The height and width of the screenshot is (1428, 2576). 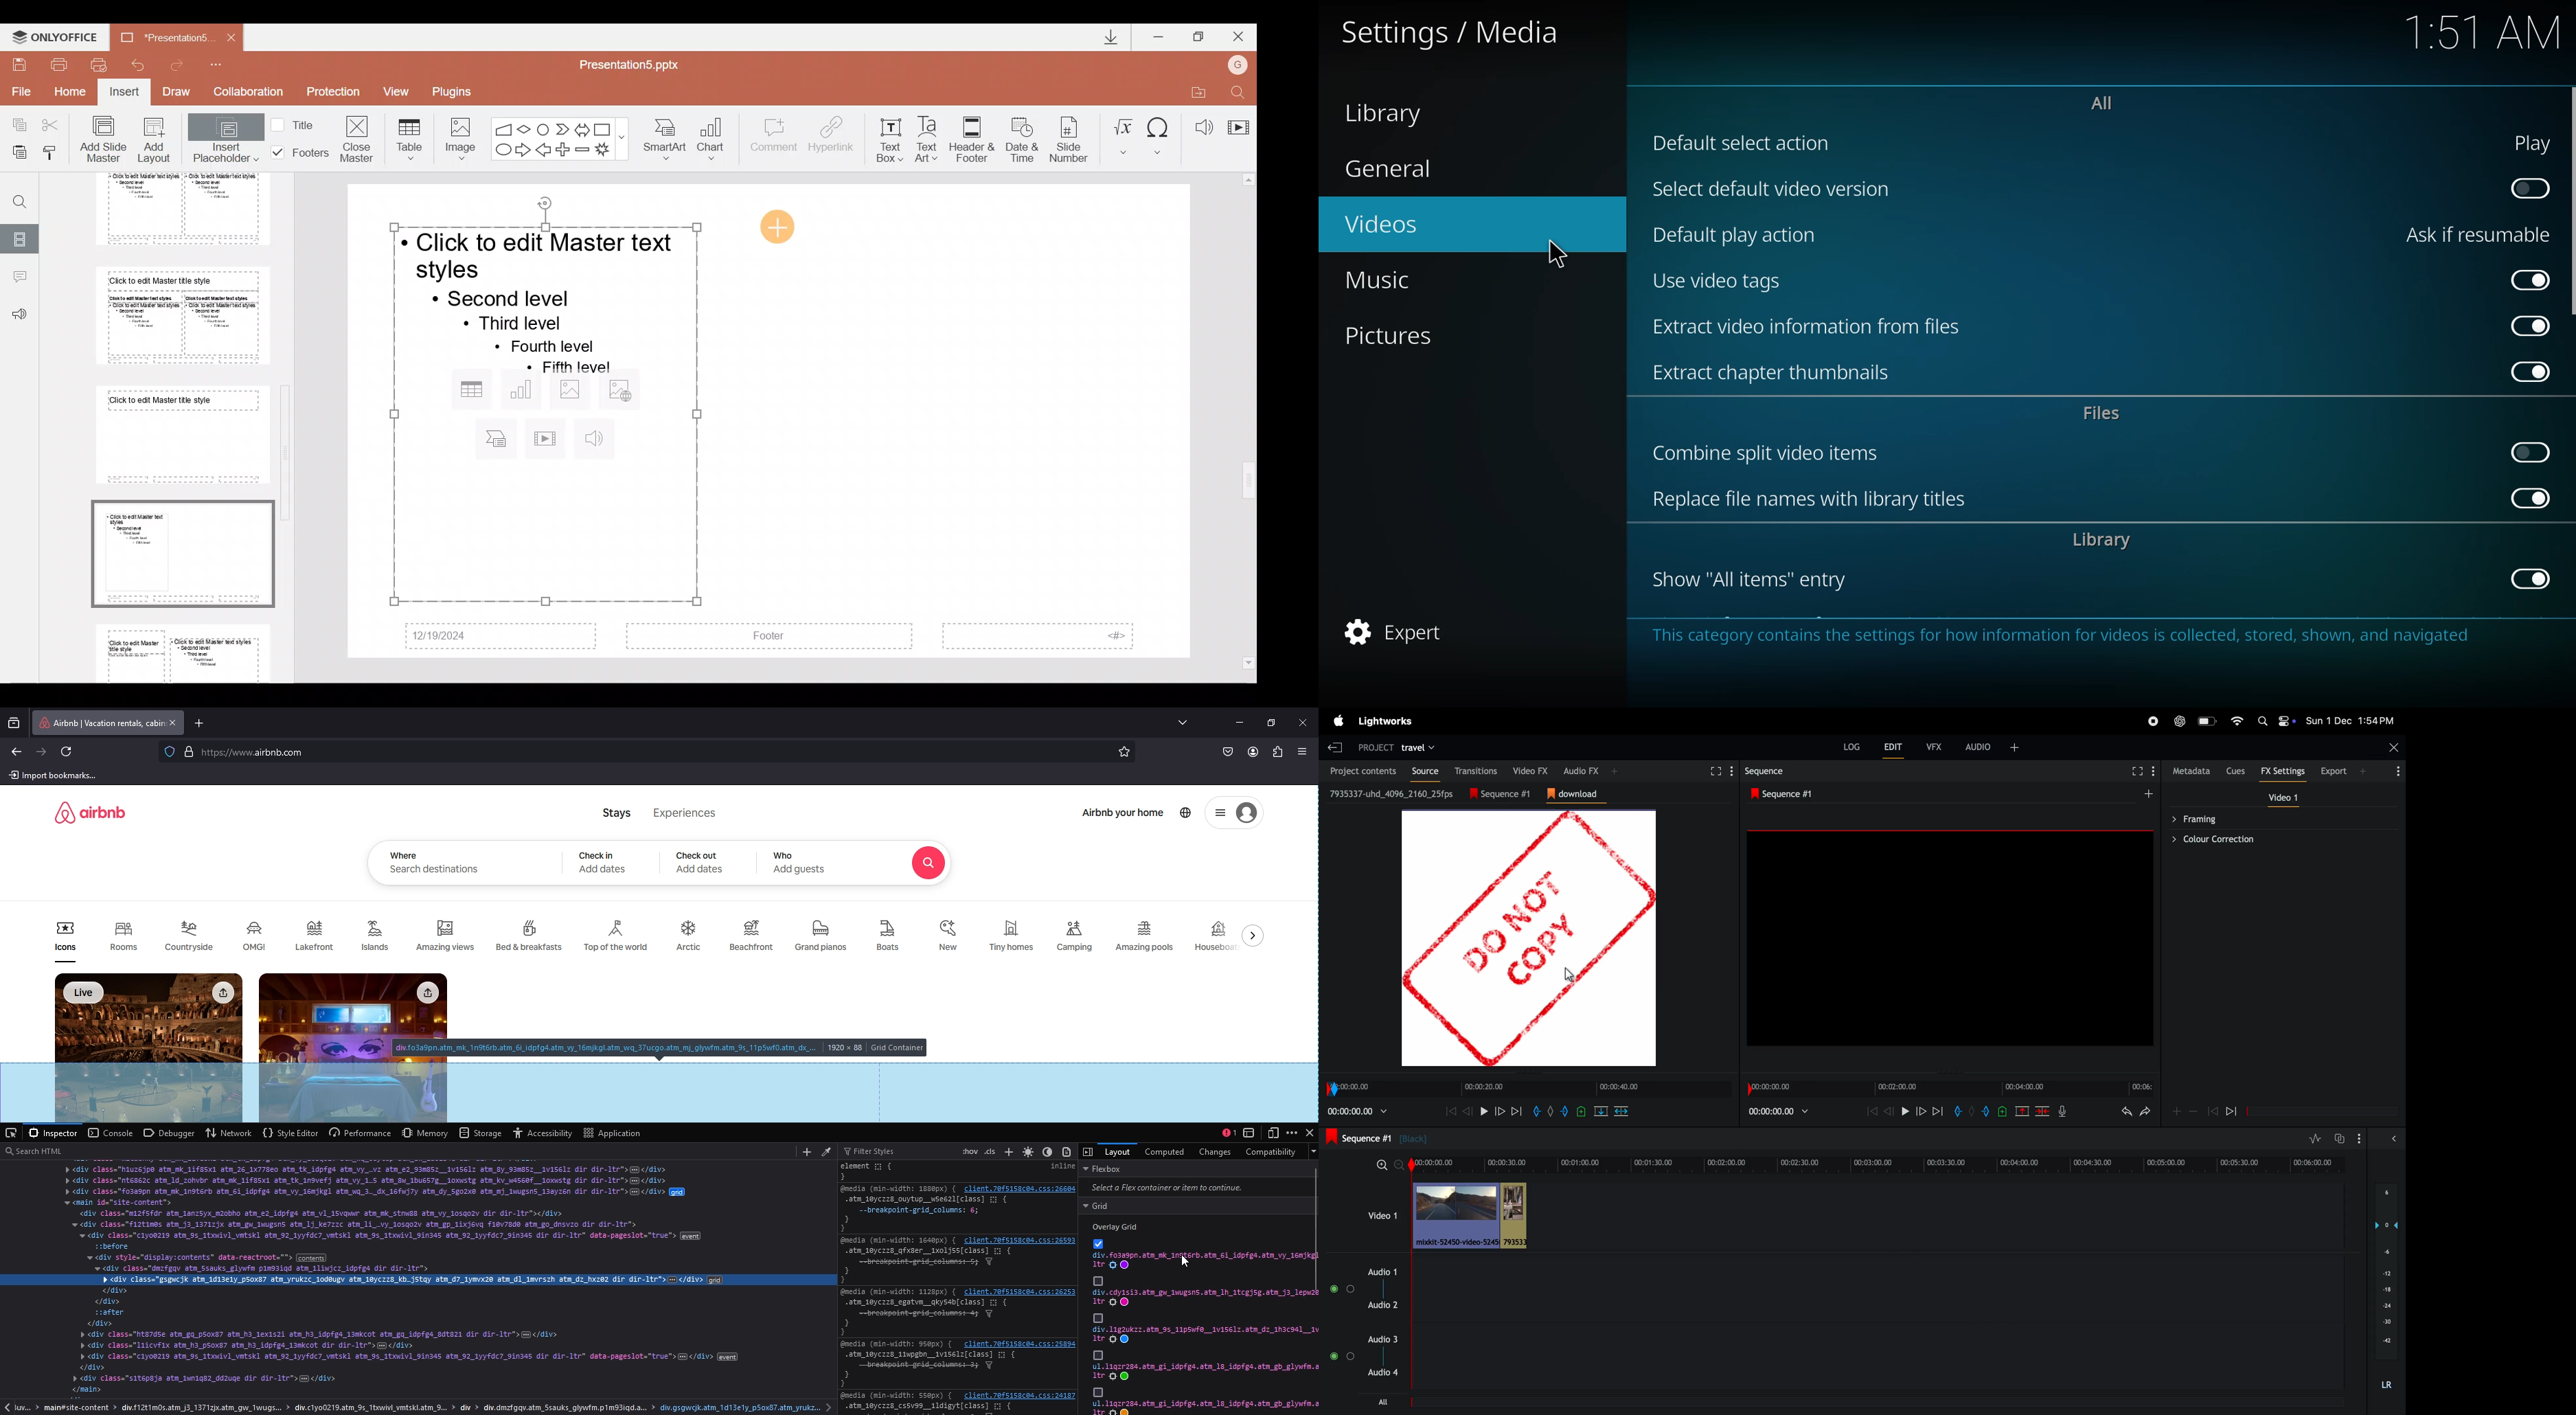 What do you see at coordinates (457, 90) in the screenshot?
I see `Plugins` at bounding box center [457, 90].